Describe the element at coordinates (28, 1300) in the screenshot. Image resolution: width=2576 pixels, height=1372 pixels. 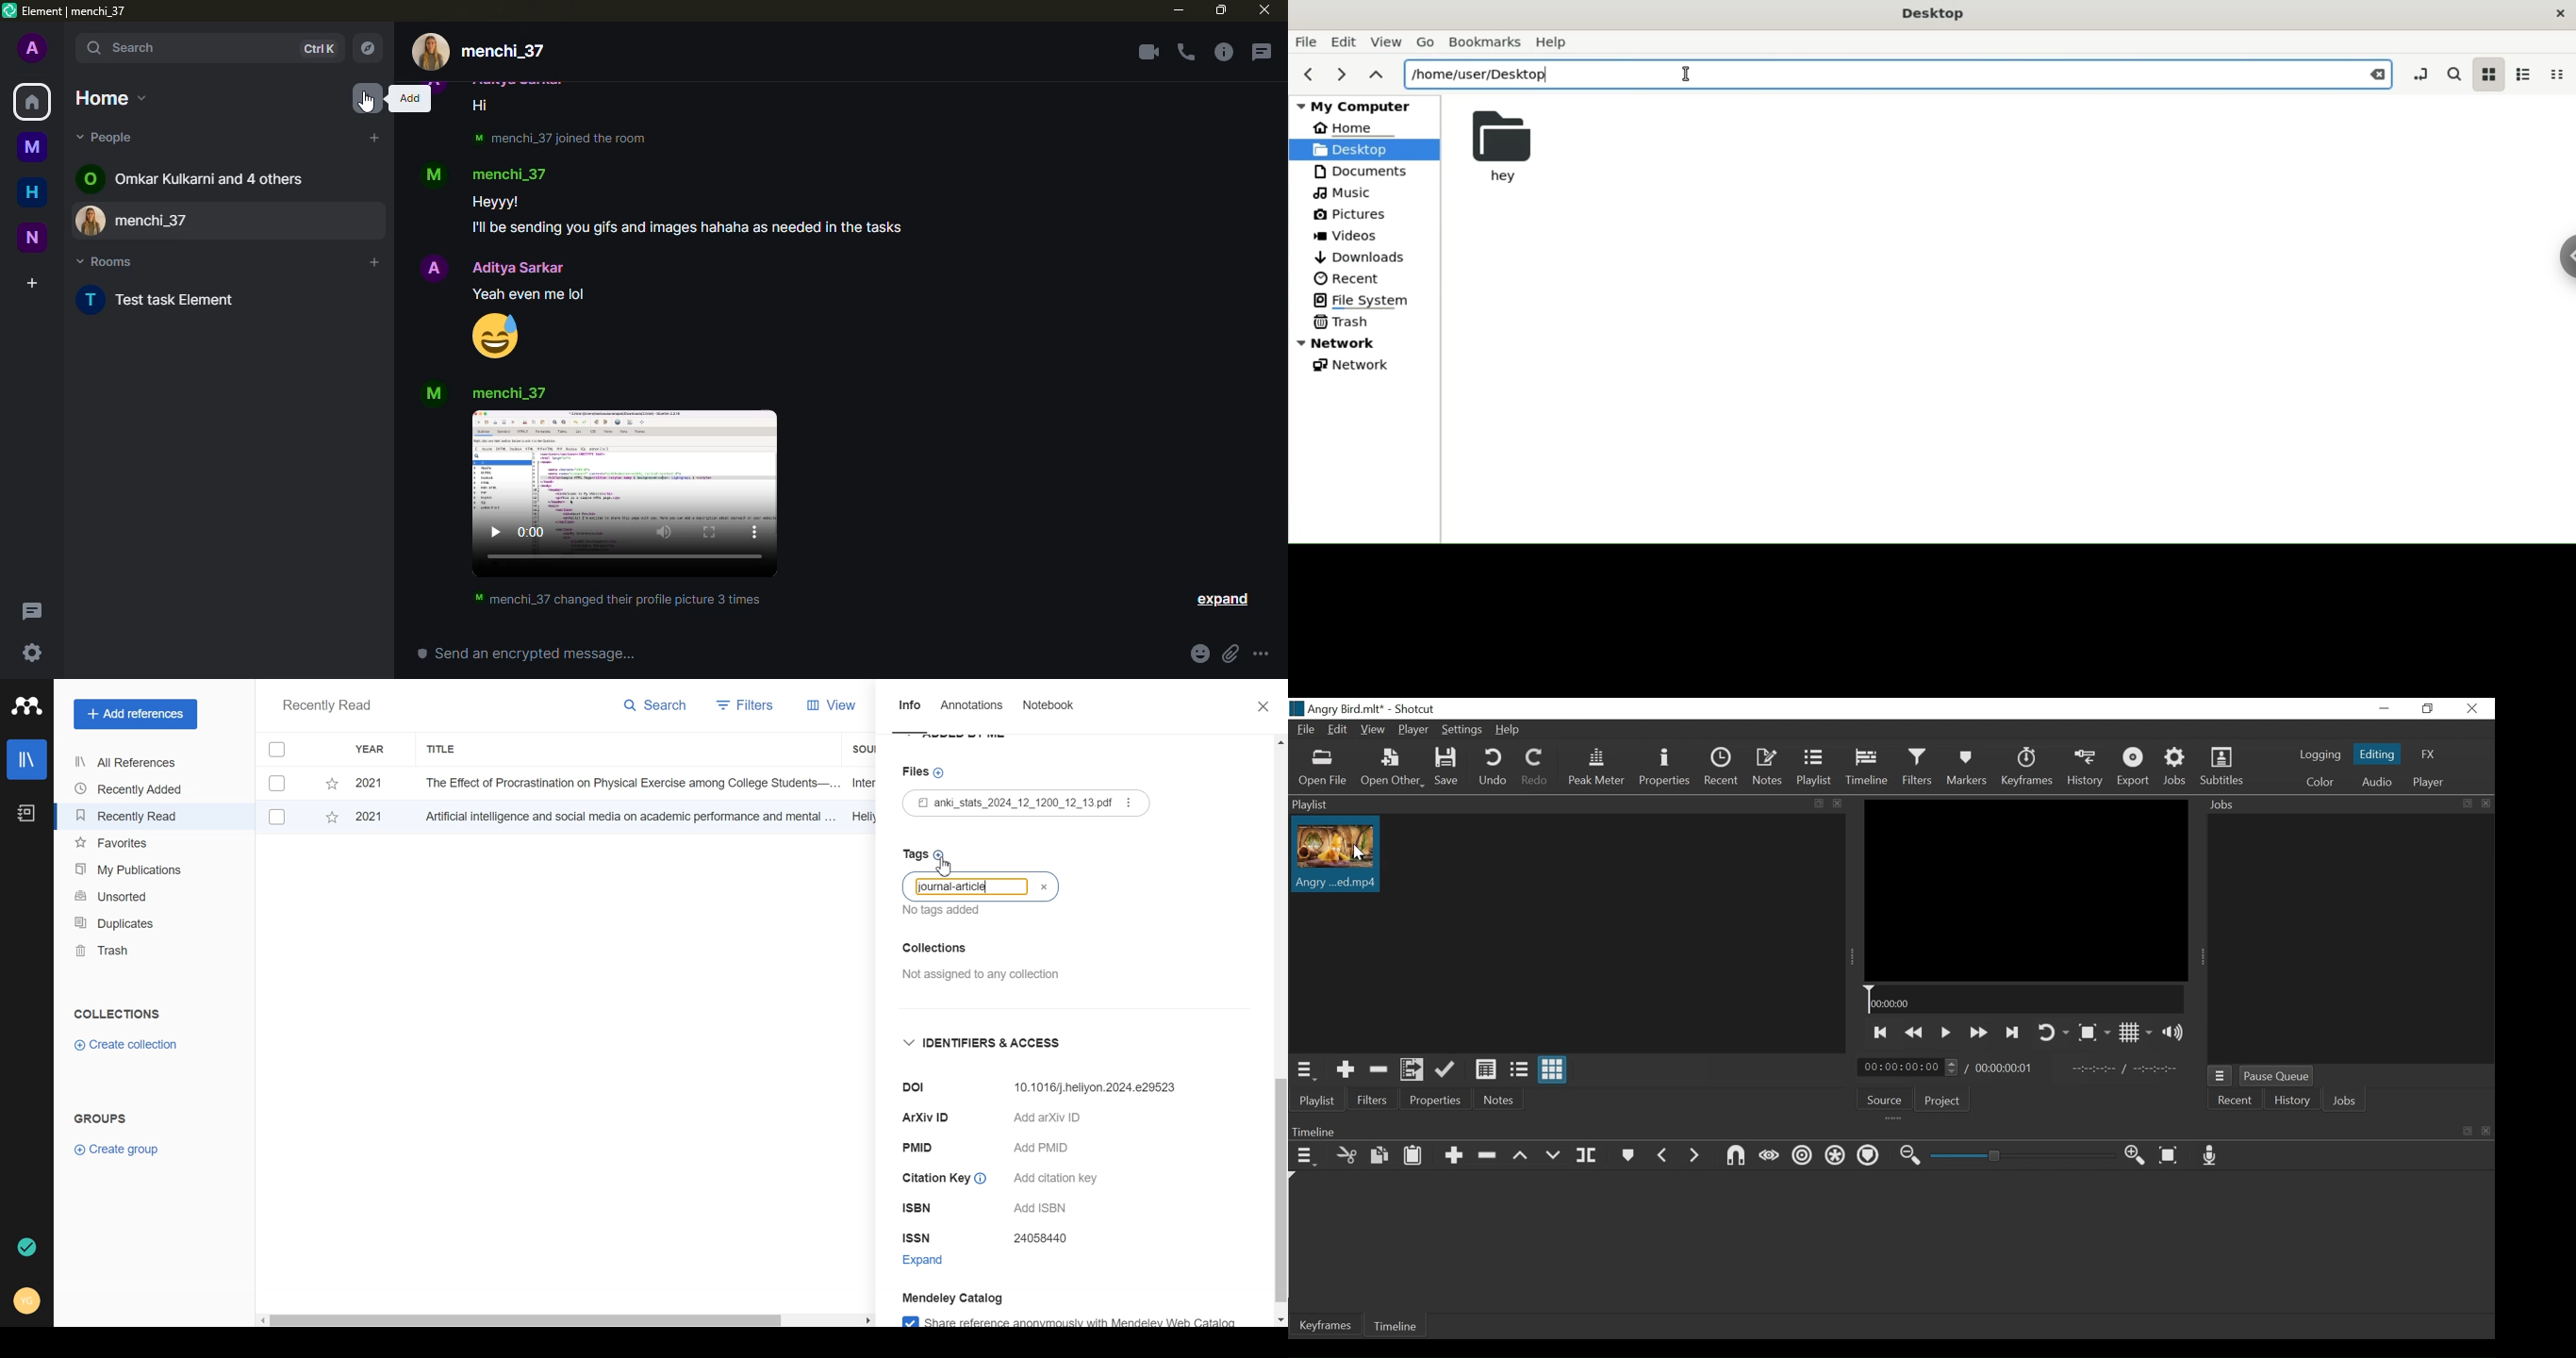
I see `Account` at that location.